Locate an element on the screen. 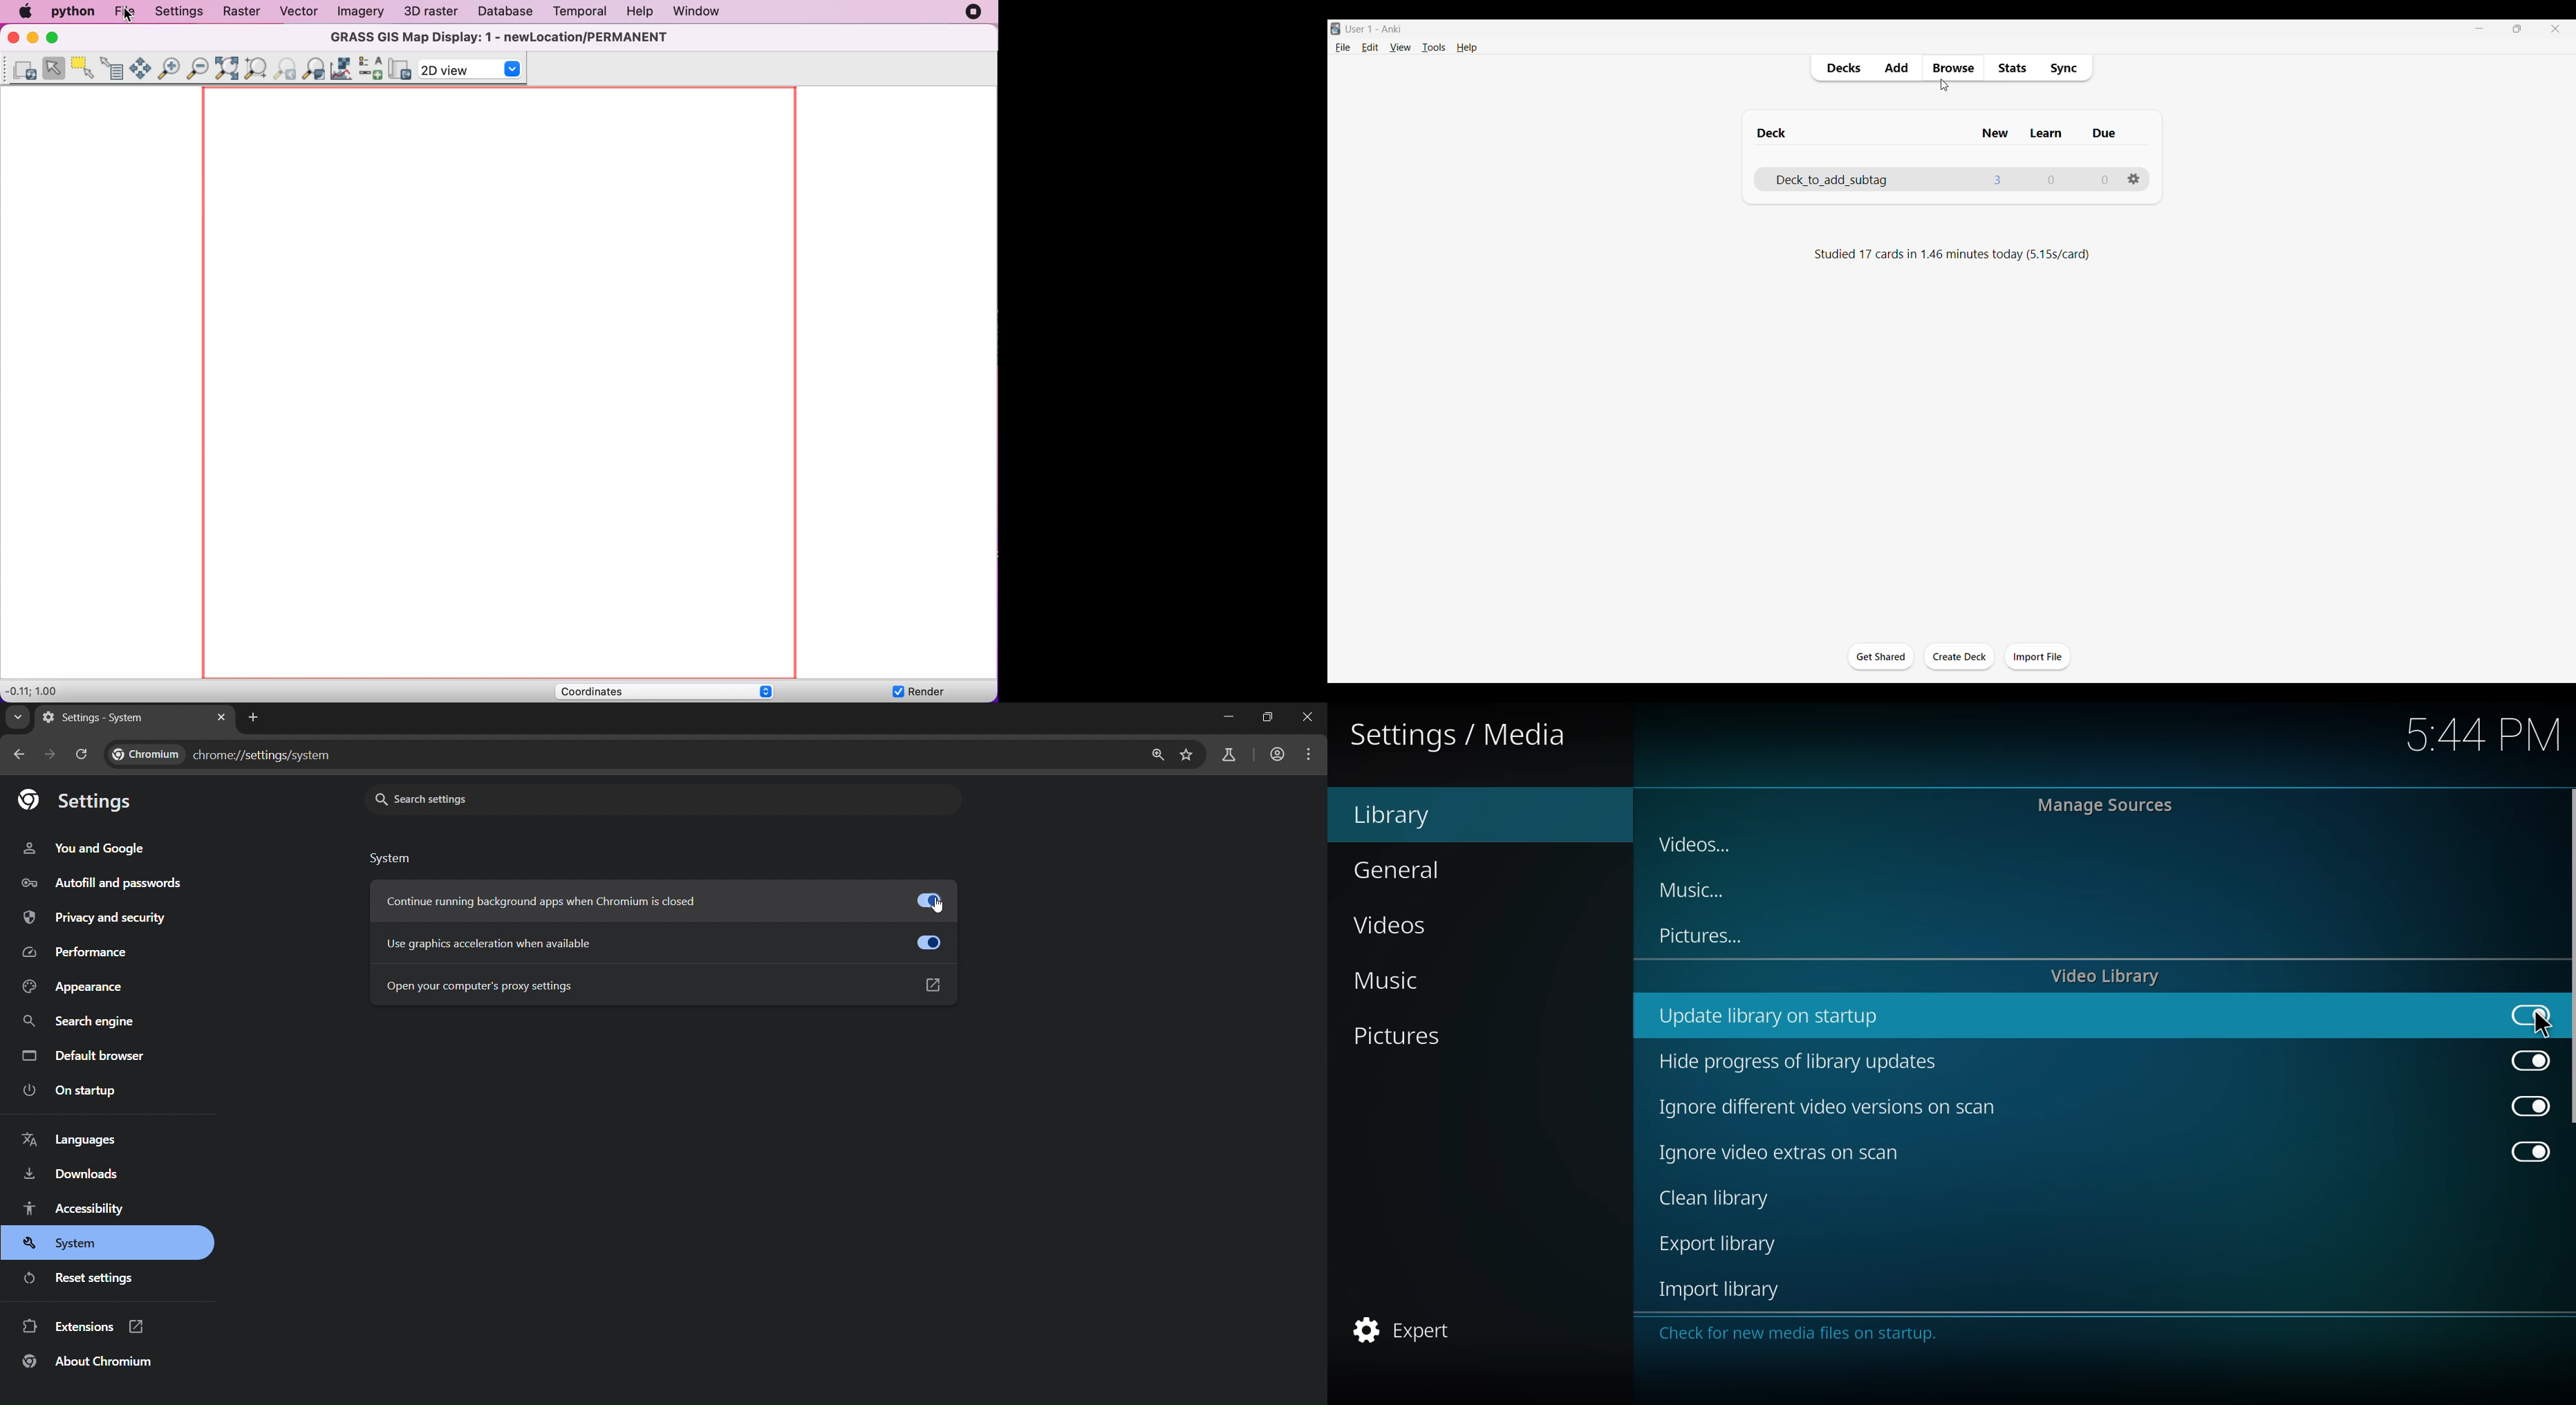 The height and width of the screenshot is (1428, 2576). Number of cards newly added is located at coordinates (1996, 179).